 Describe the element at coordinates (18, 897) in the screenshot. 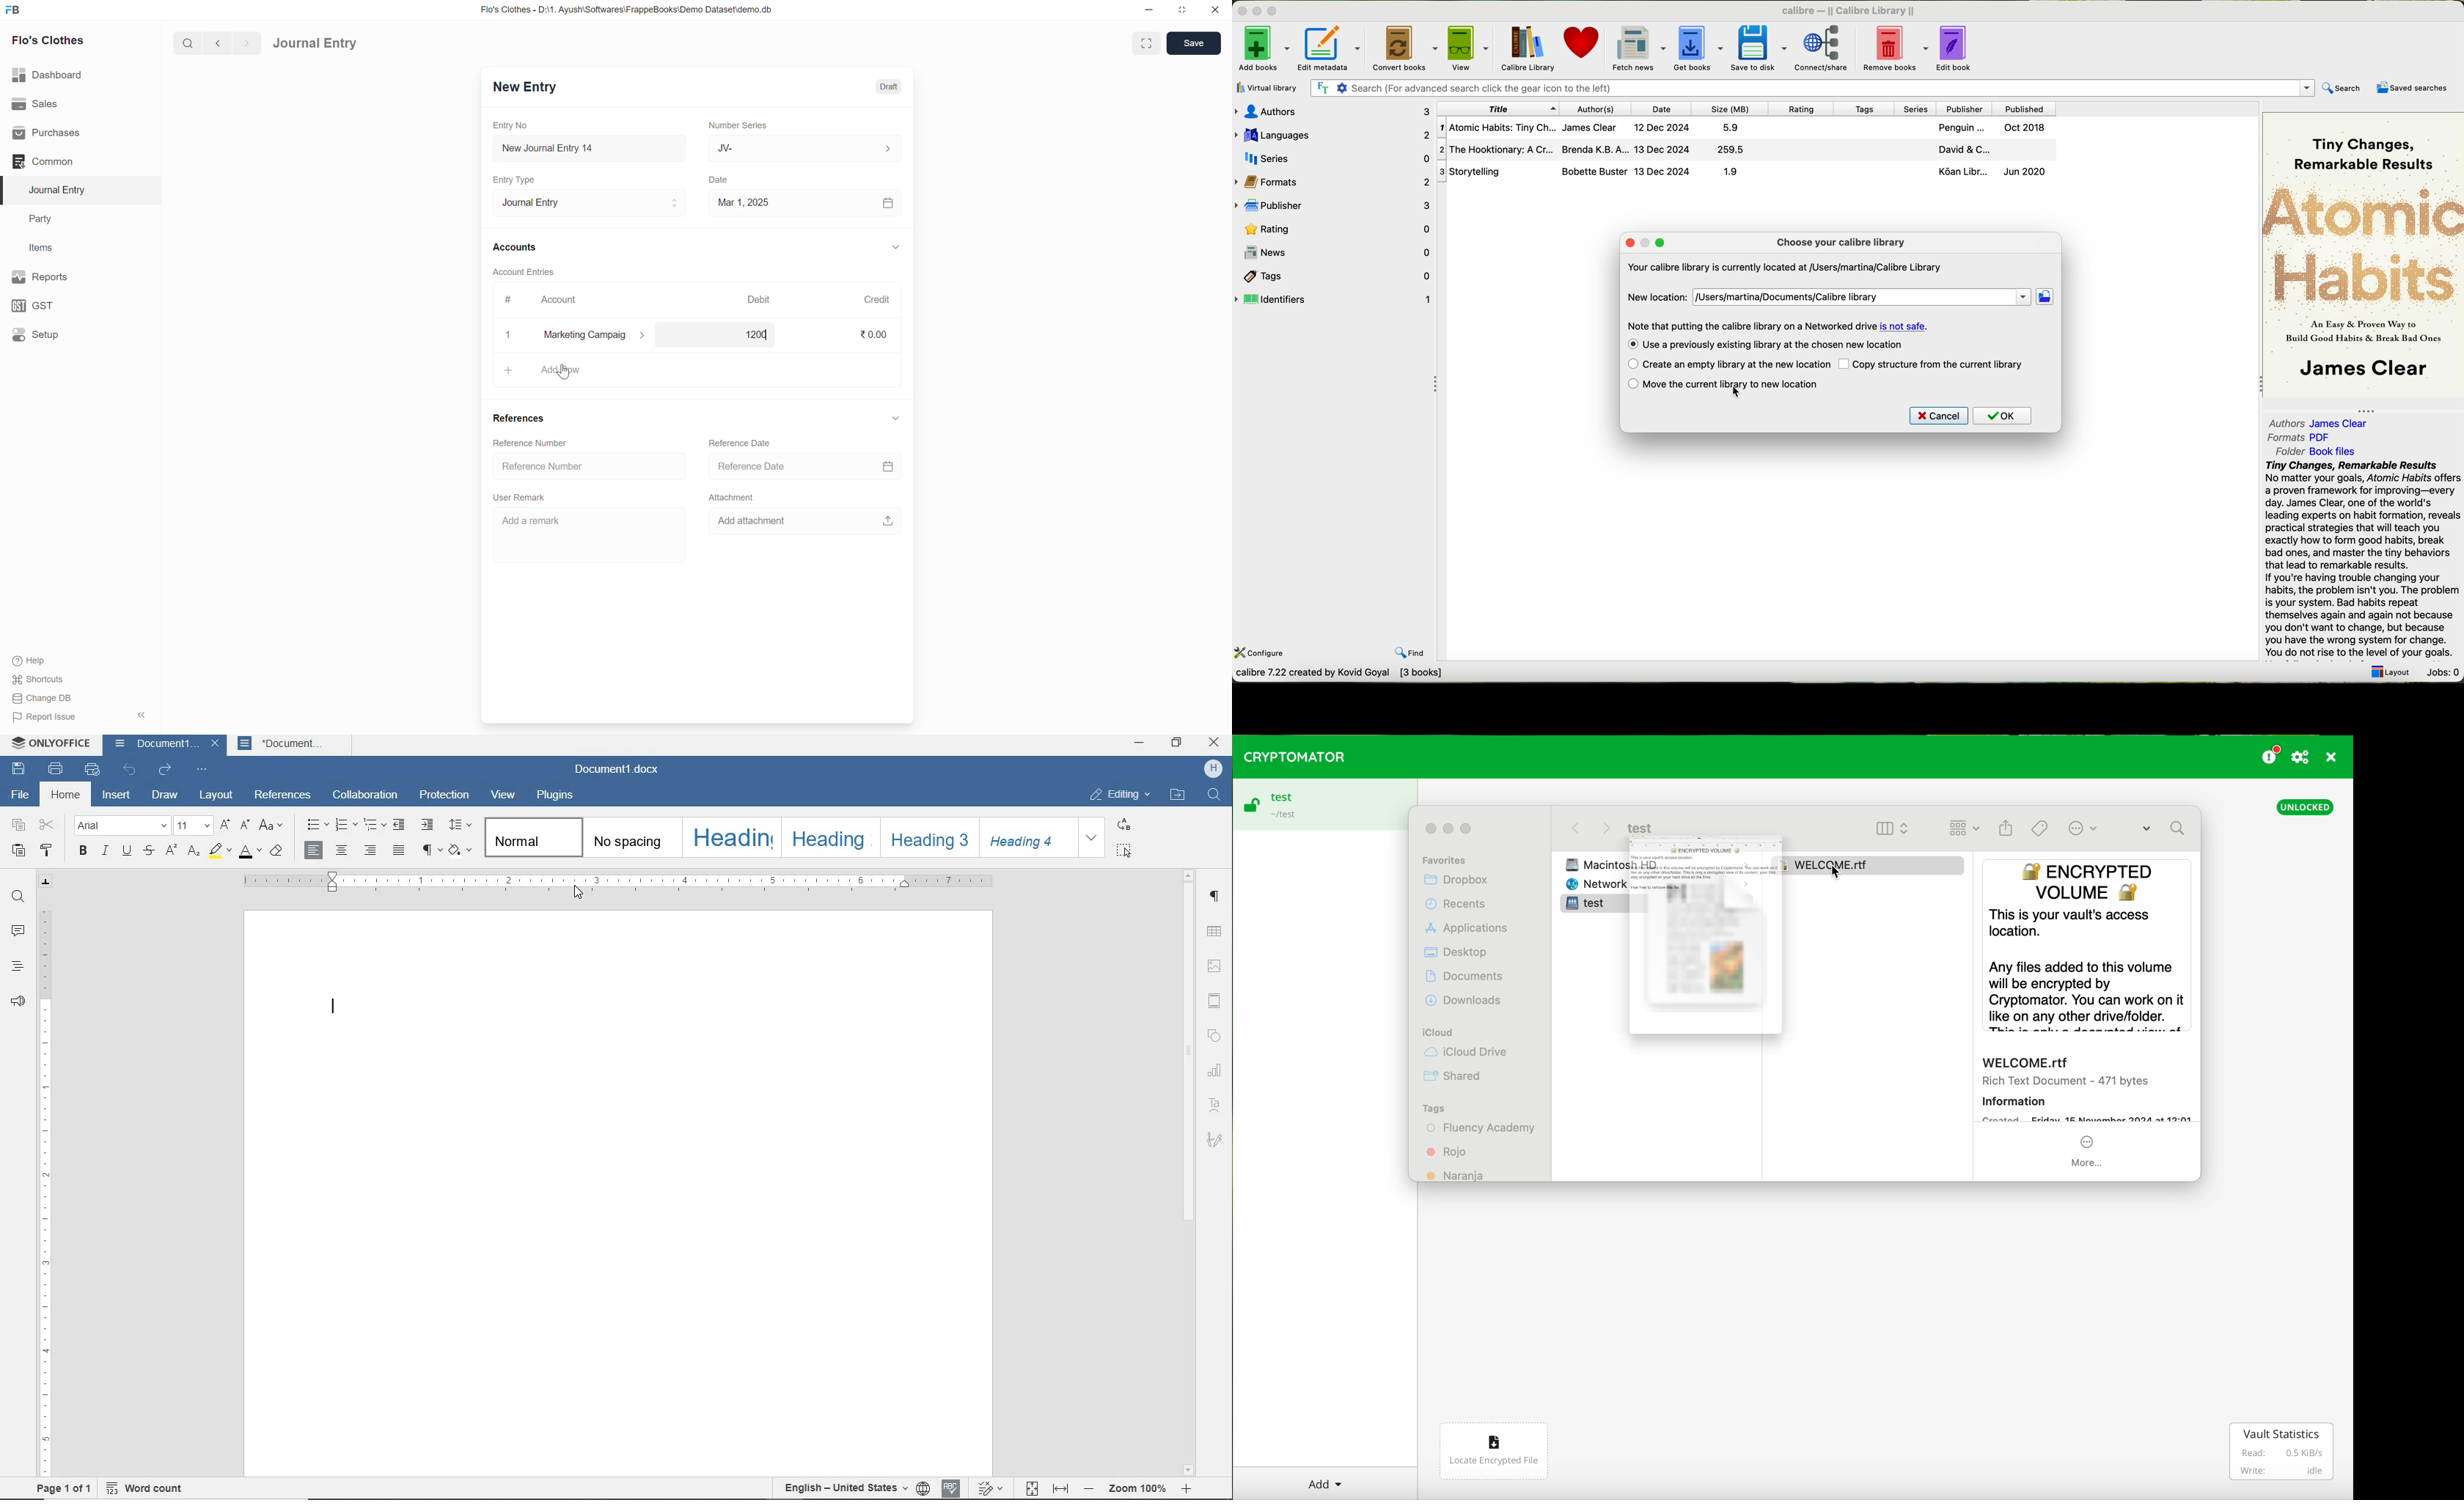

I see `FIND` at that location.